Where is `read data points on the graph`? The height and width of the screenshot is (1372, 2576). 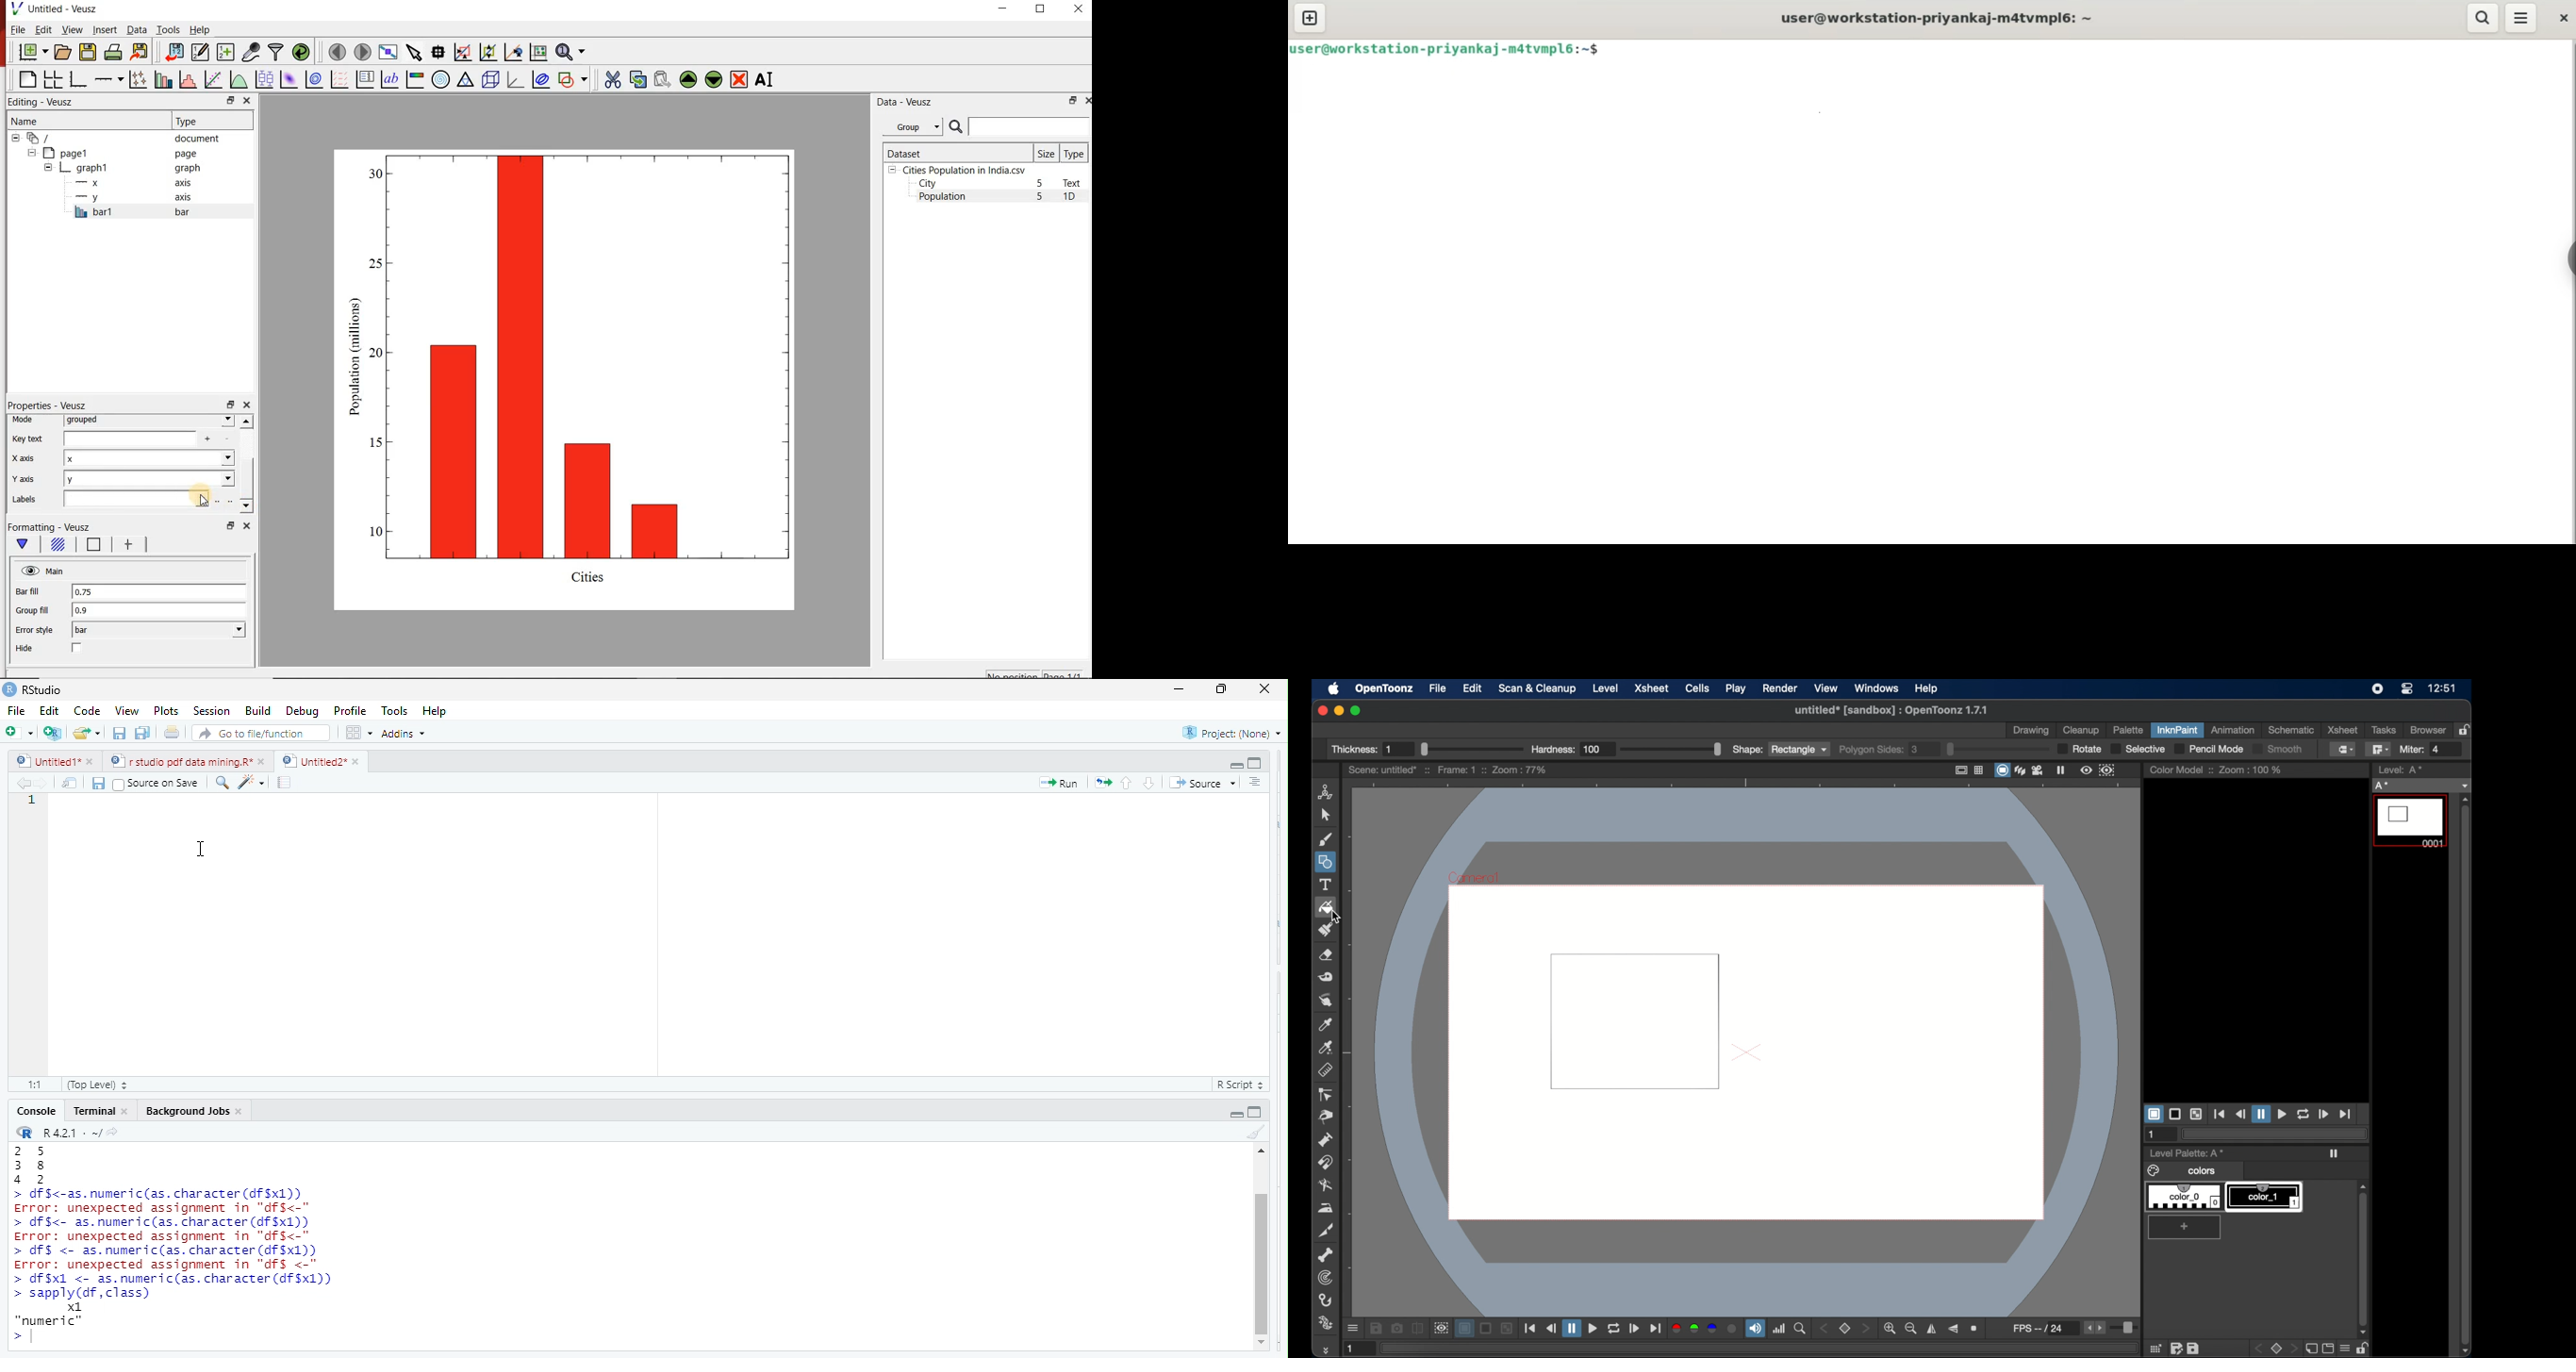
read data points on the graph is located at coordinates (438, 51).